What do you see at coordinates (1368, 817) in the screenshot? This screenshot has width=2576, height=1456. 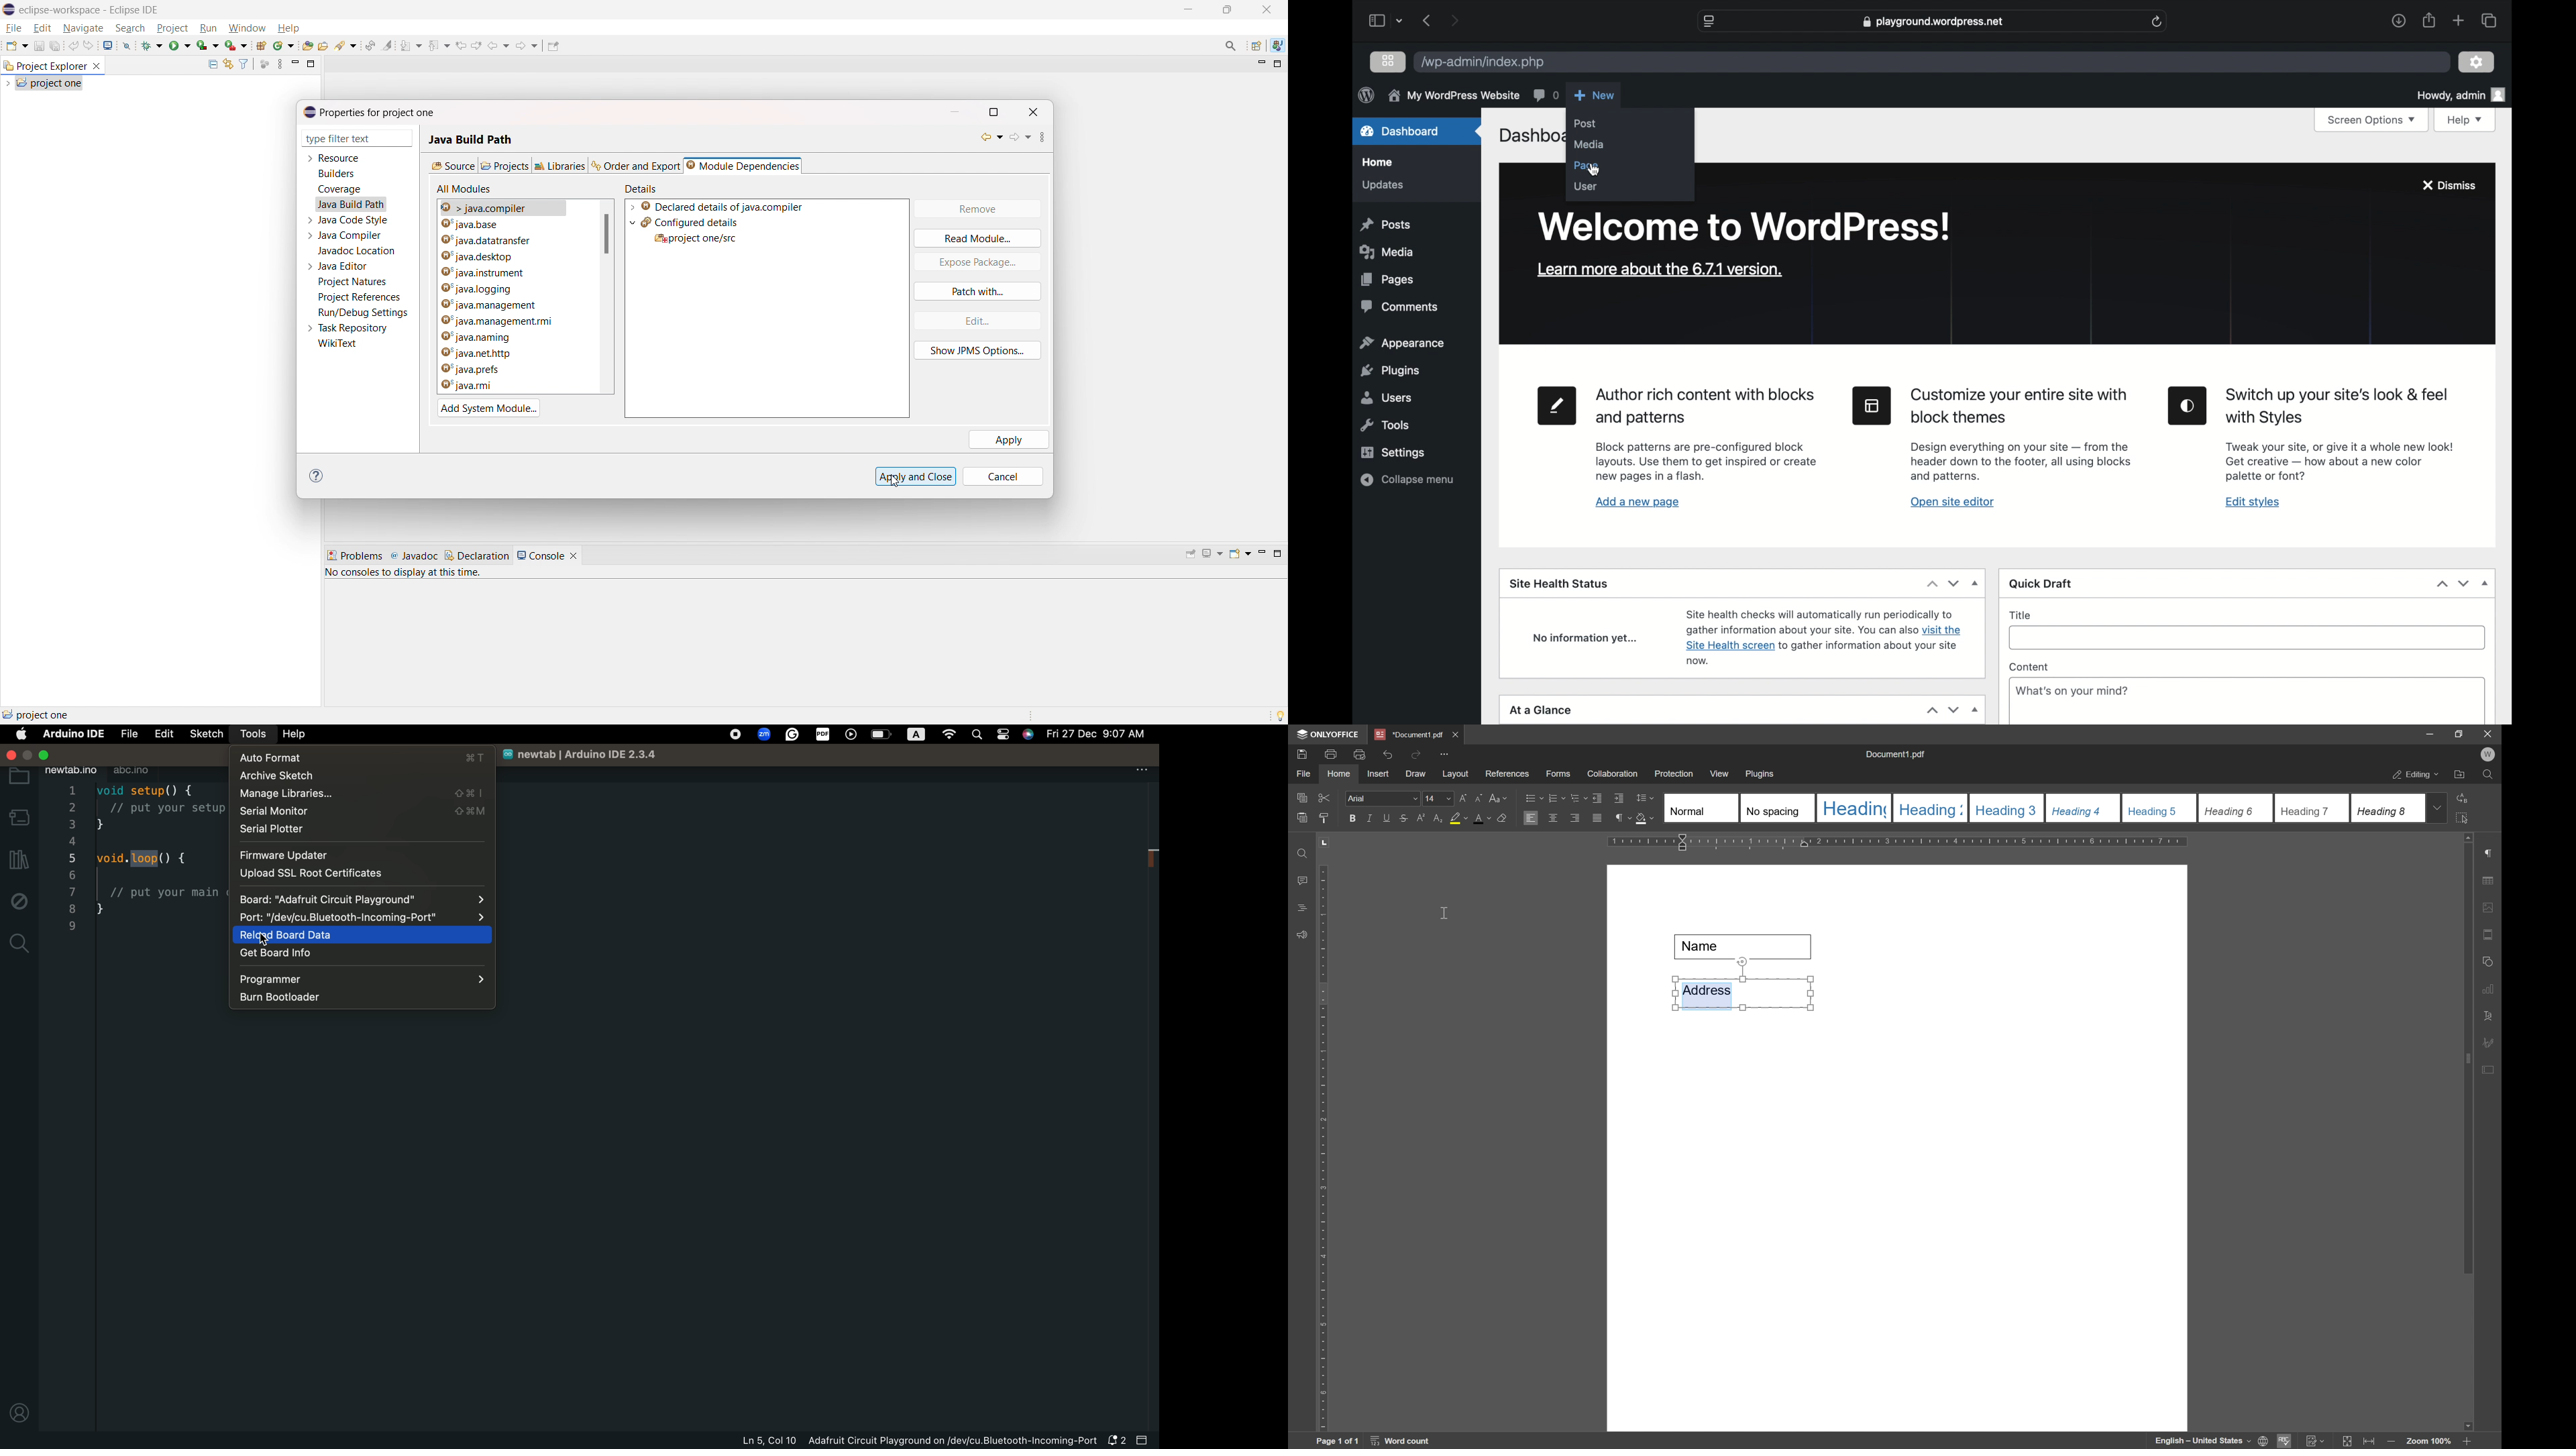 I see `italic` at bounding box center [1368, 817].